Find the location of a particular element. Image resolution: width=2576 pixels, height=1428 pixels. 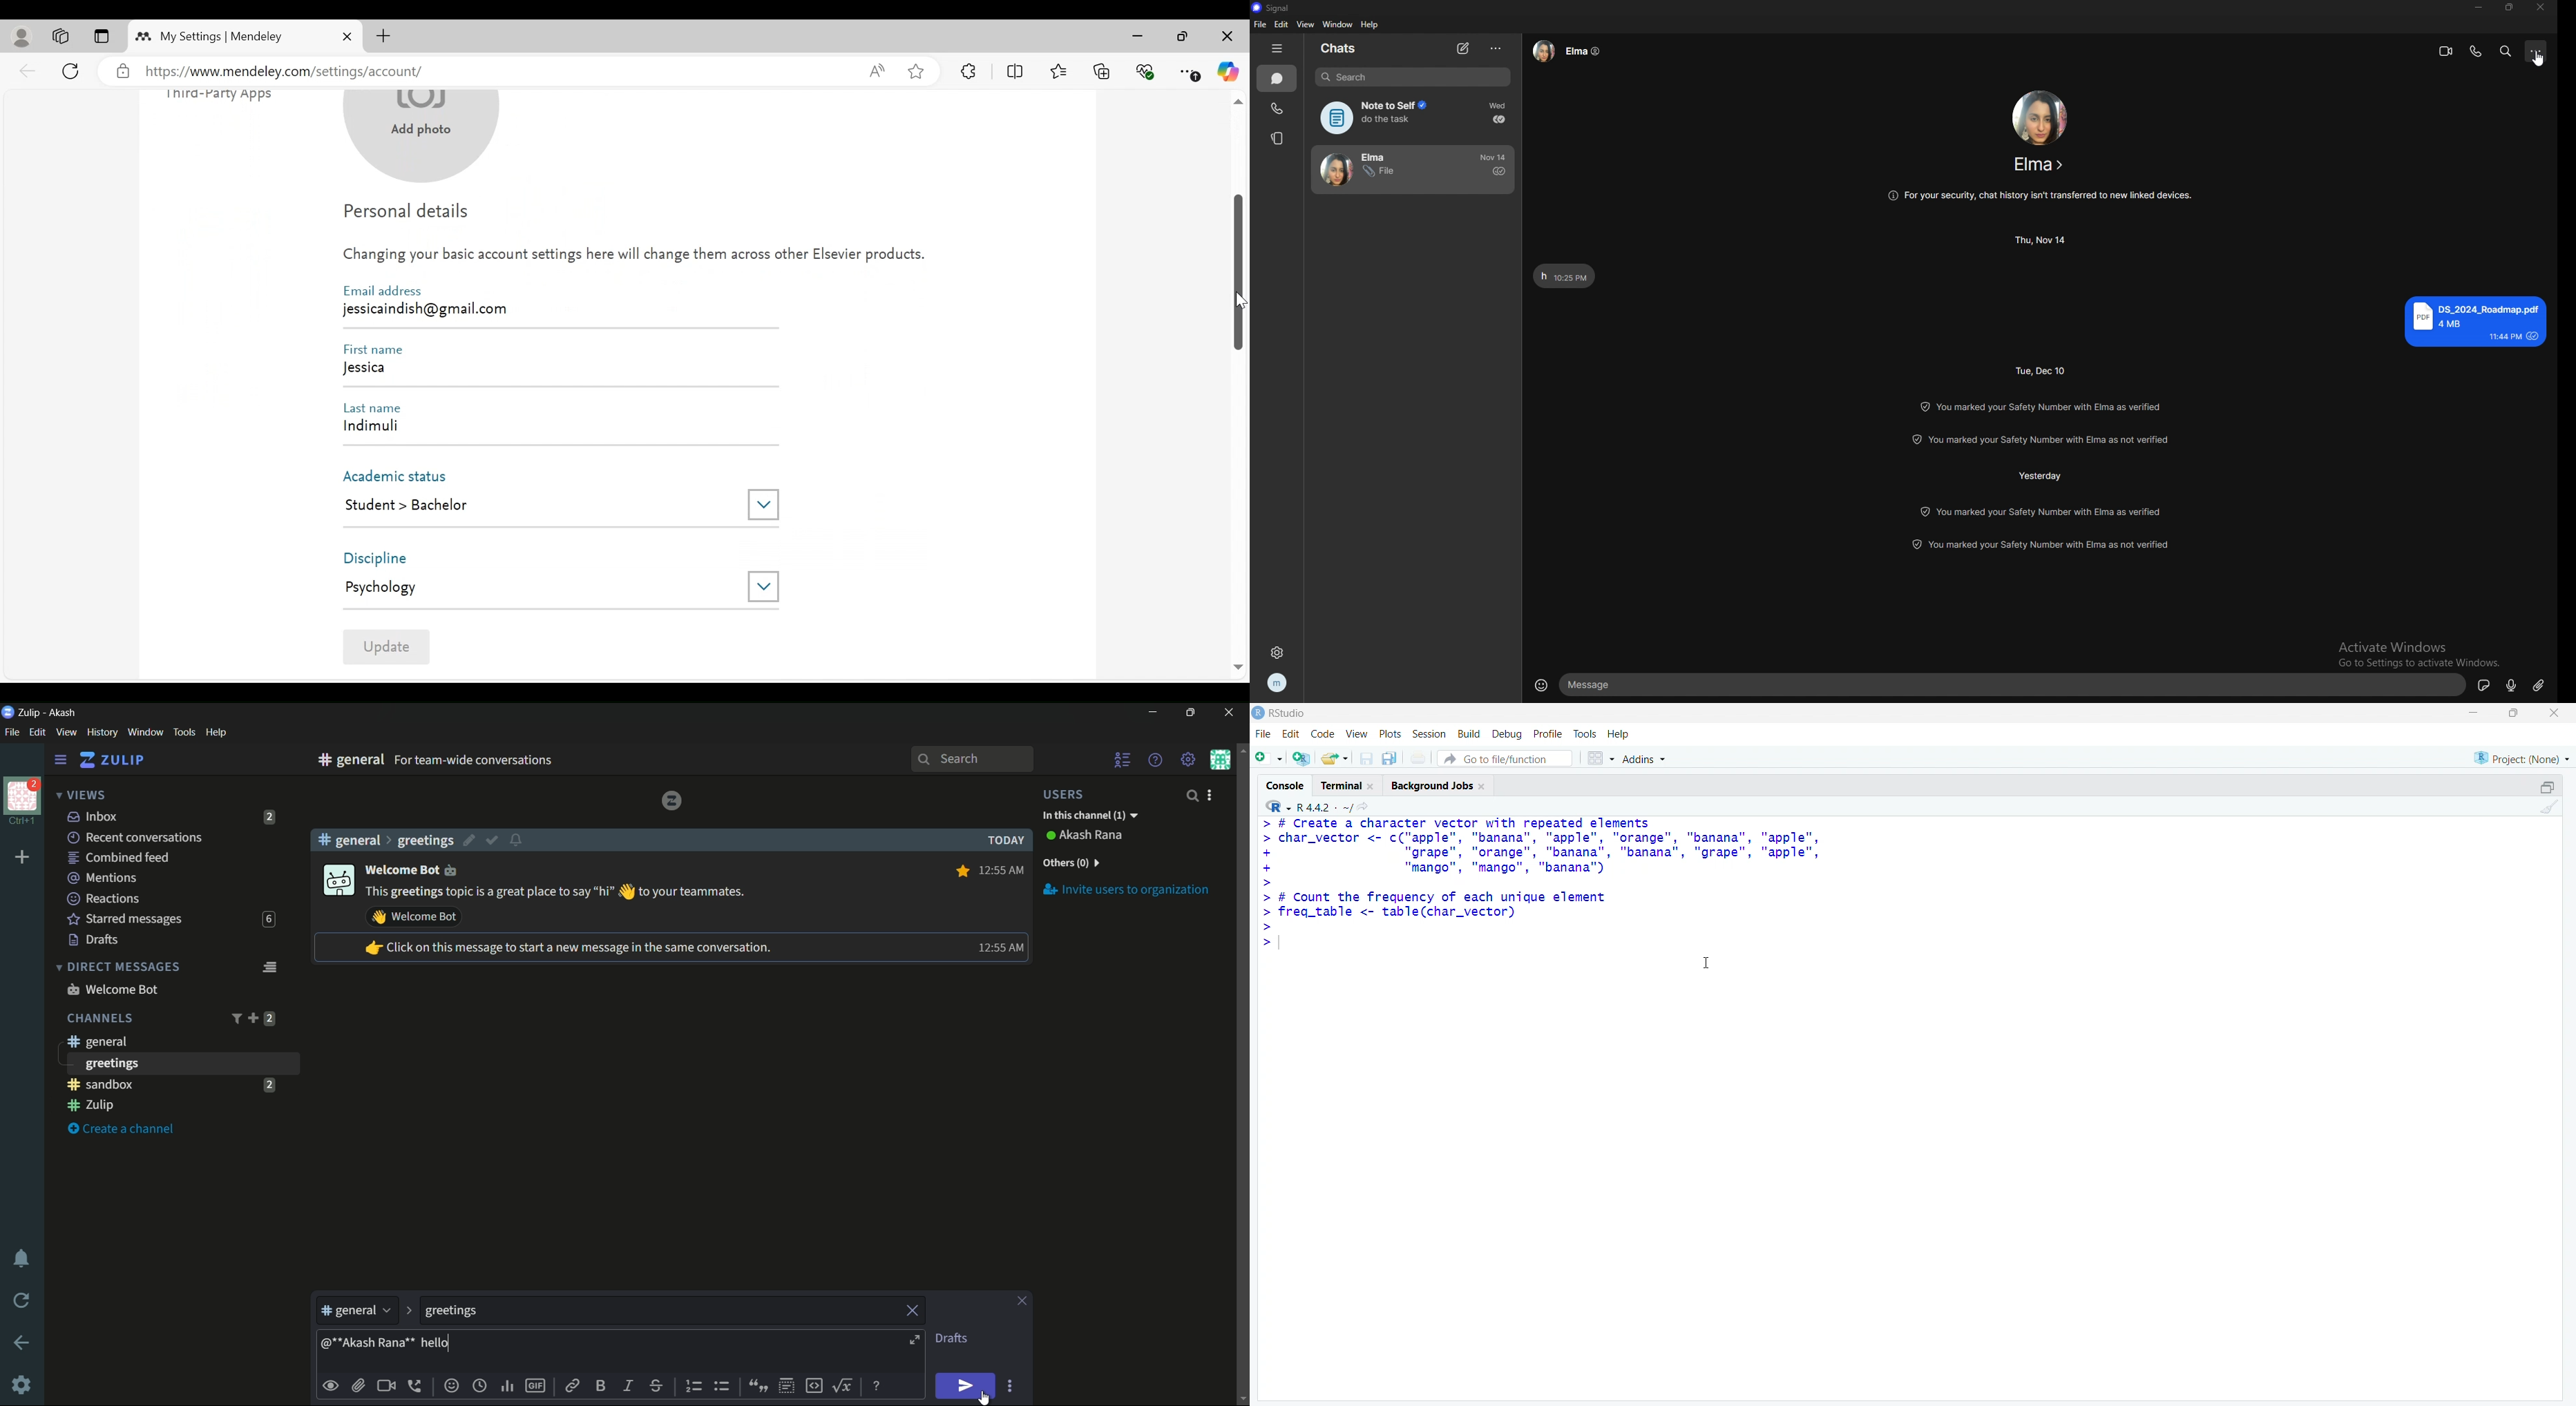

Split Screen is located at coordinates (1018, 72).